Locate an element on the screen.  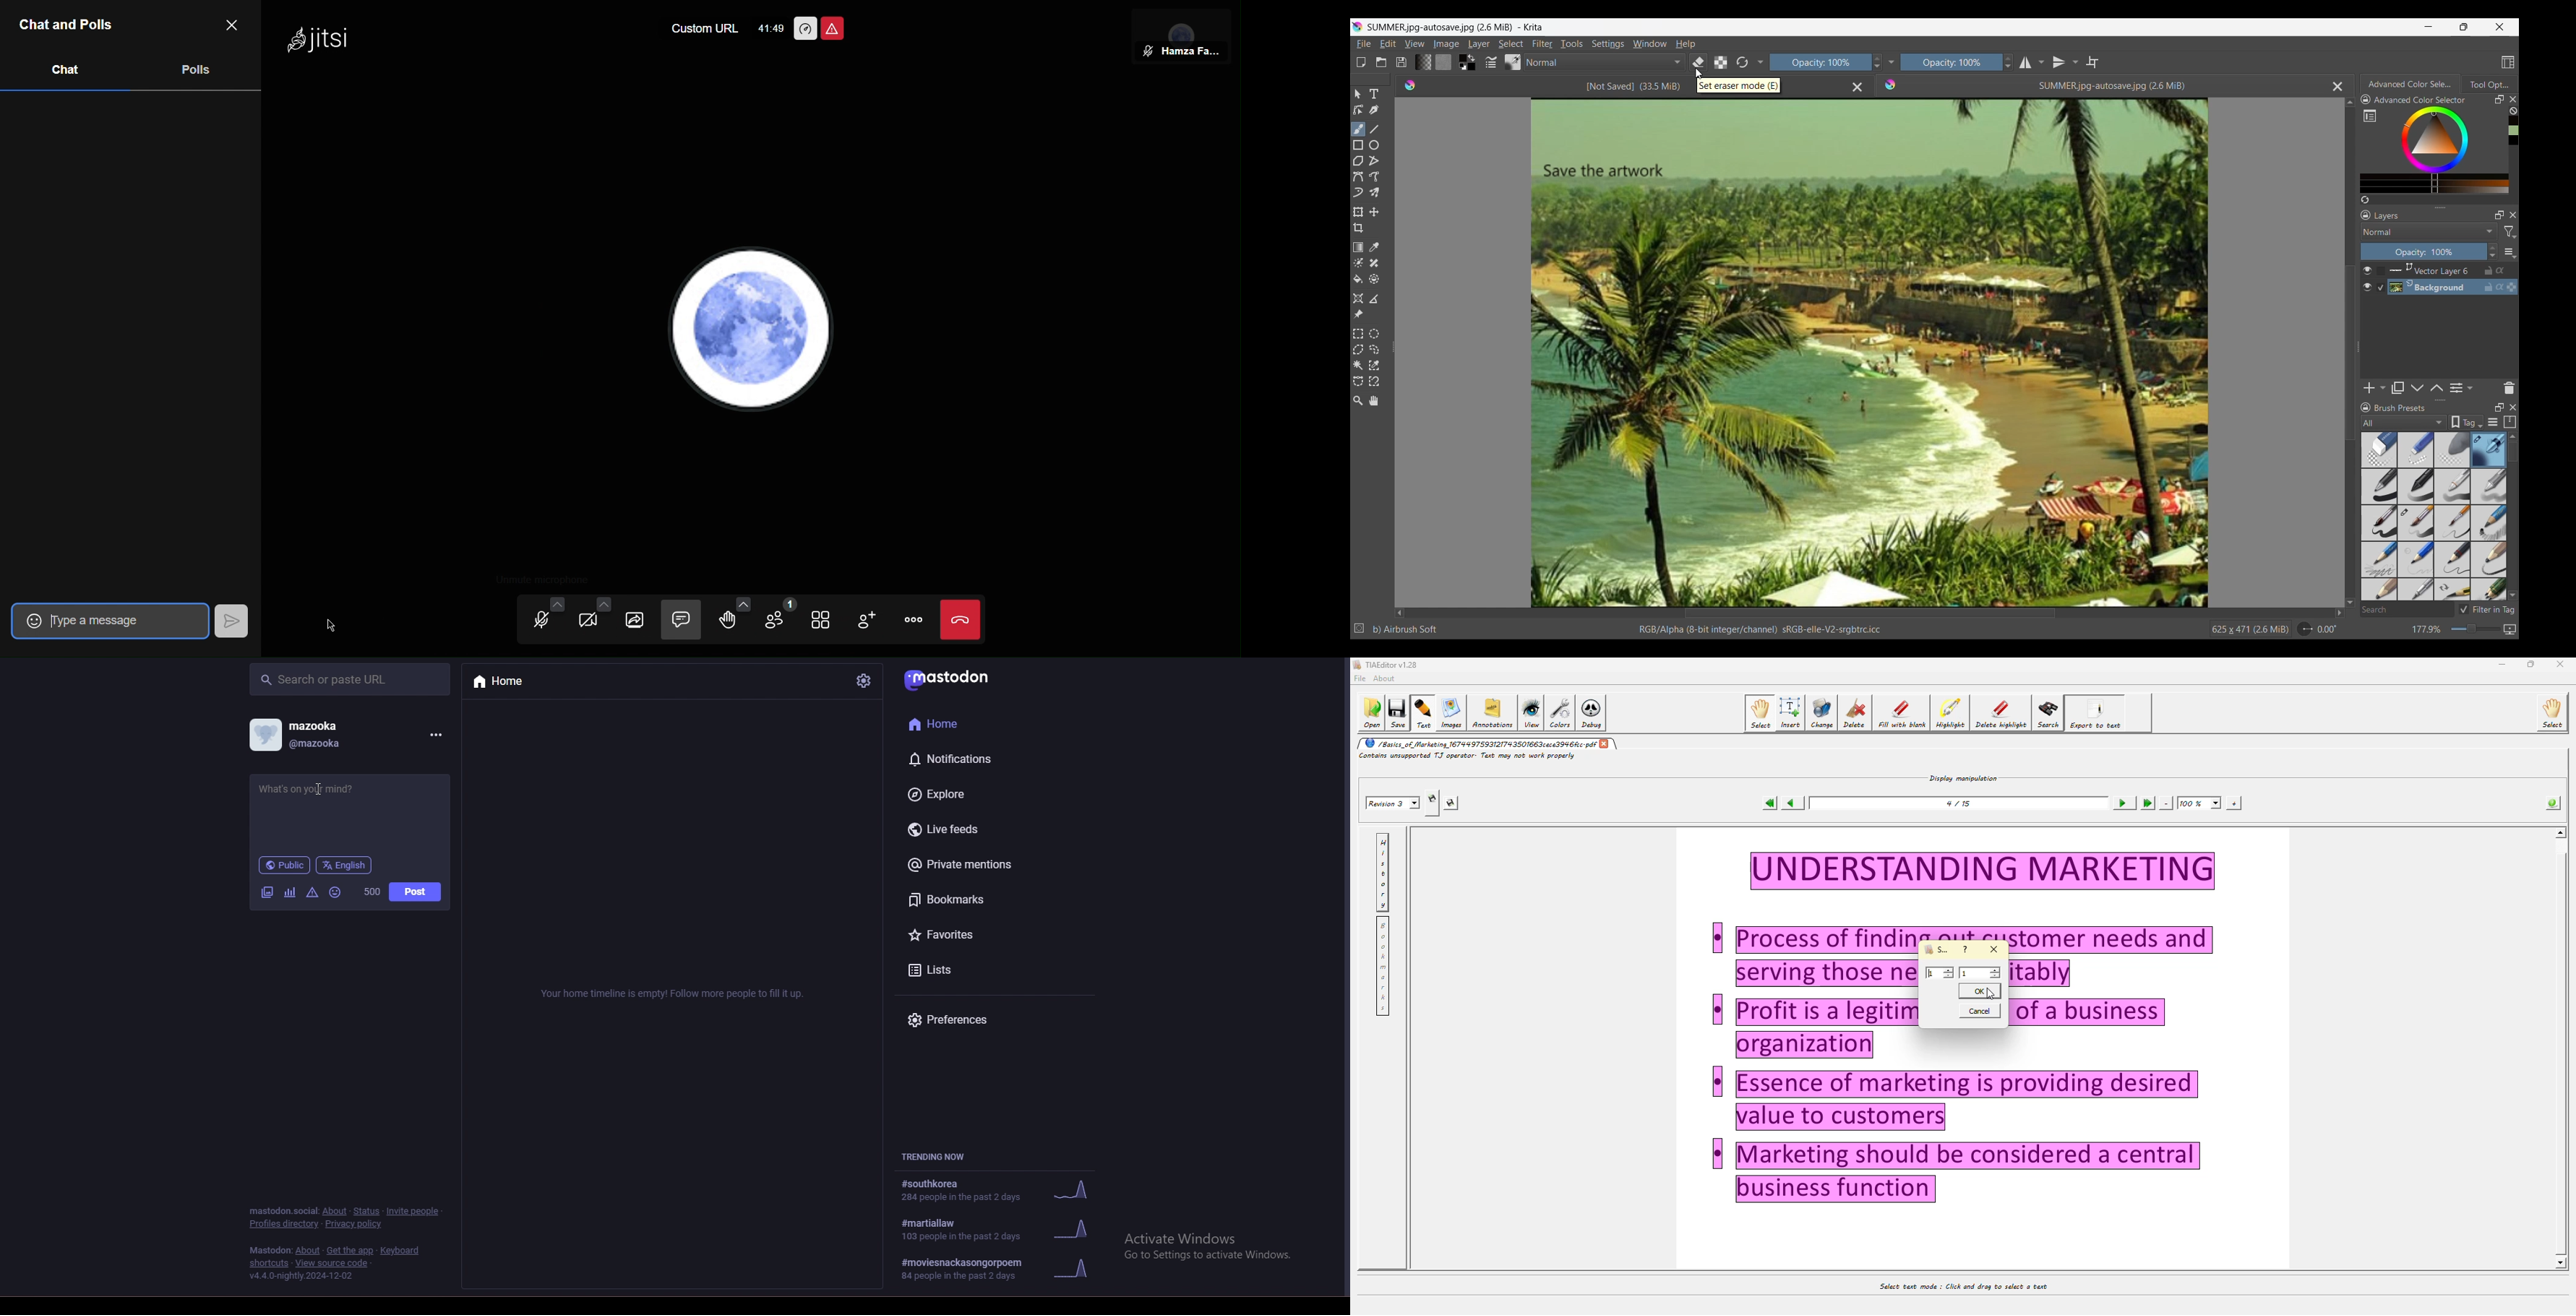
Background color is located at coordinates (1473, 67).